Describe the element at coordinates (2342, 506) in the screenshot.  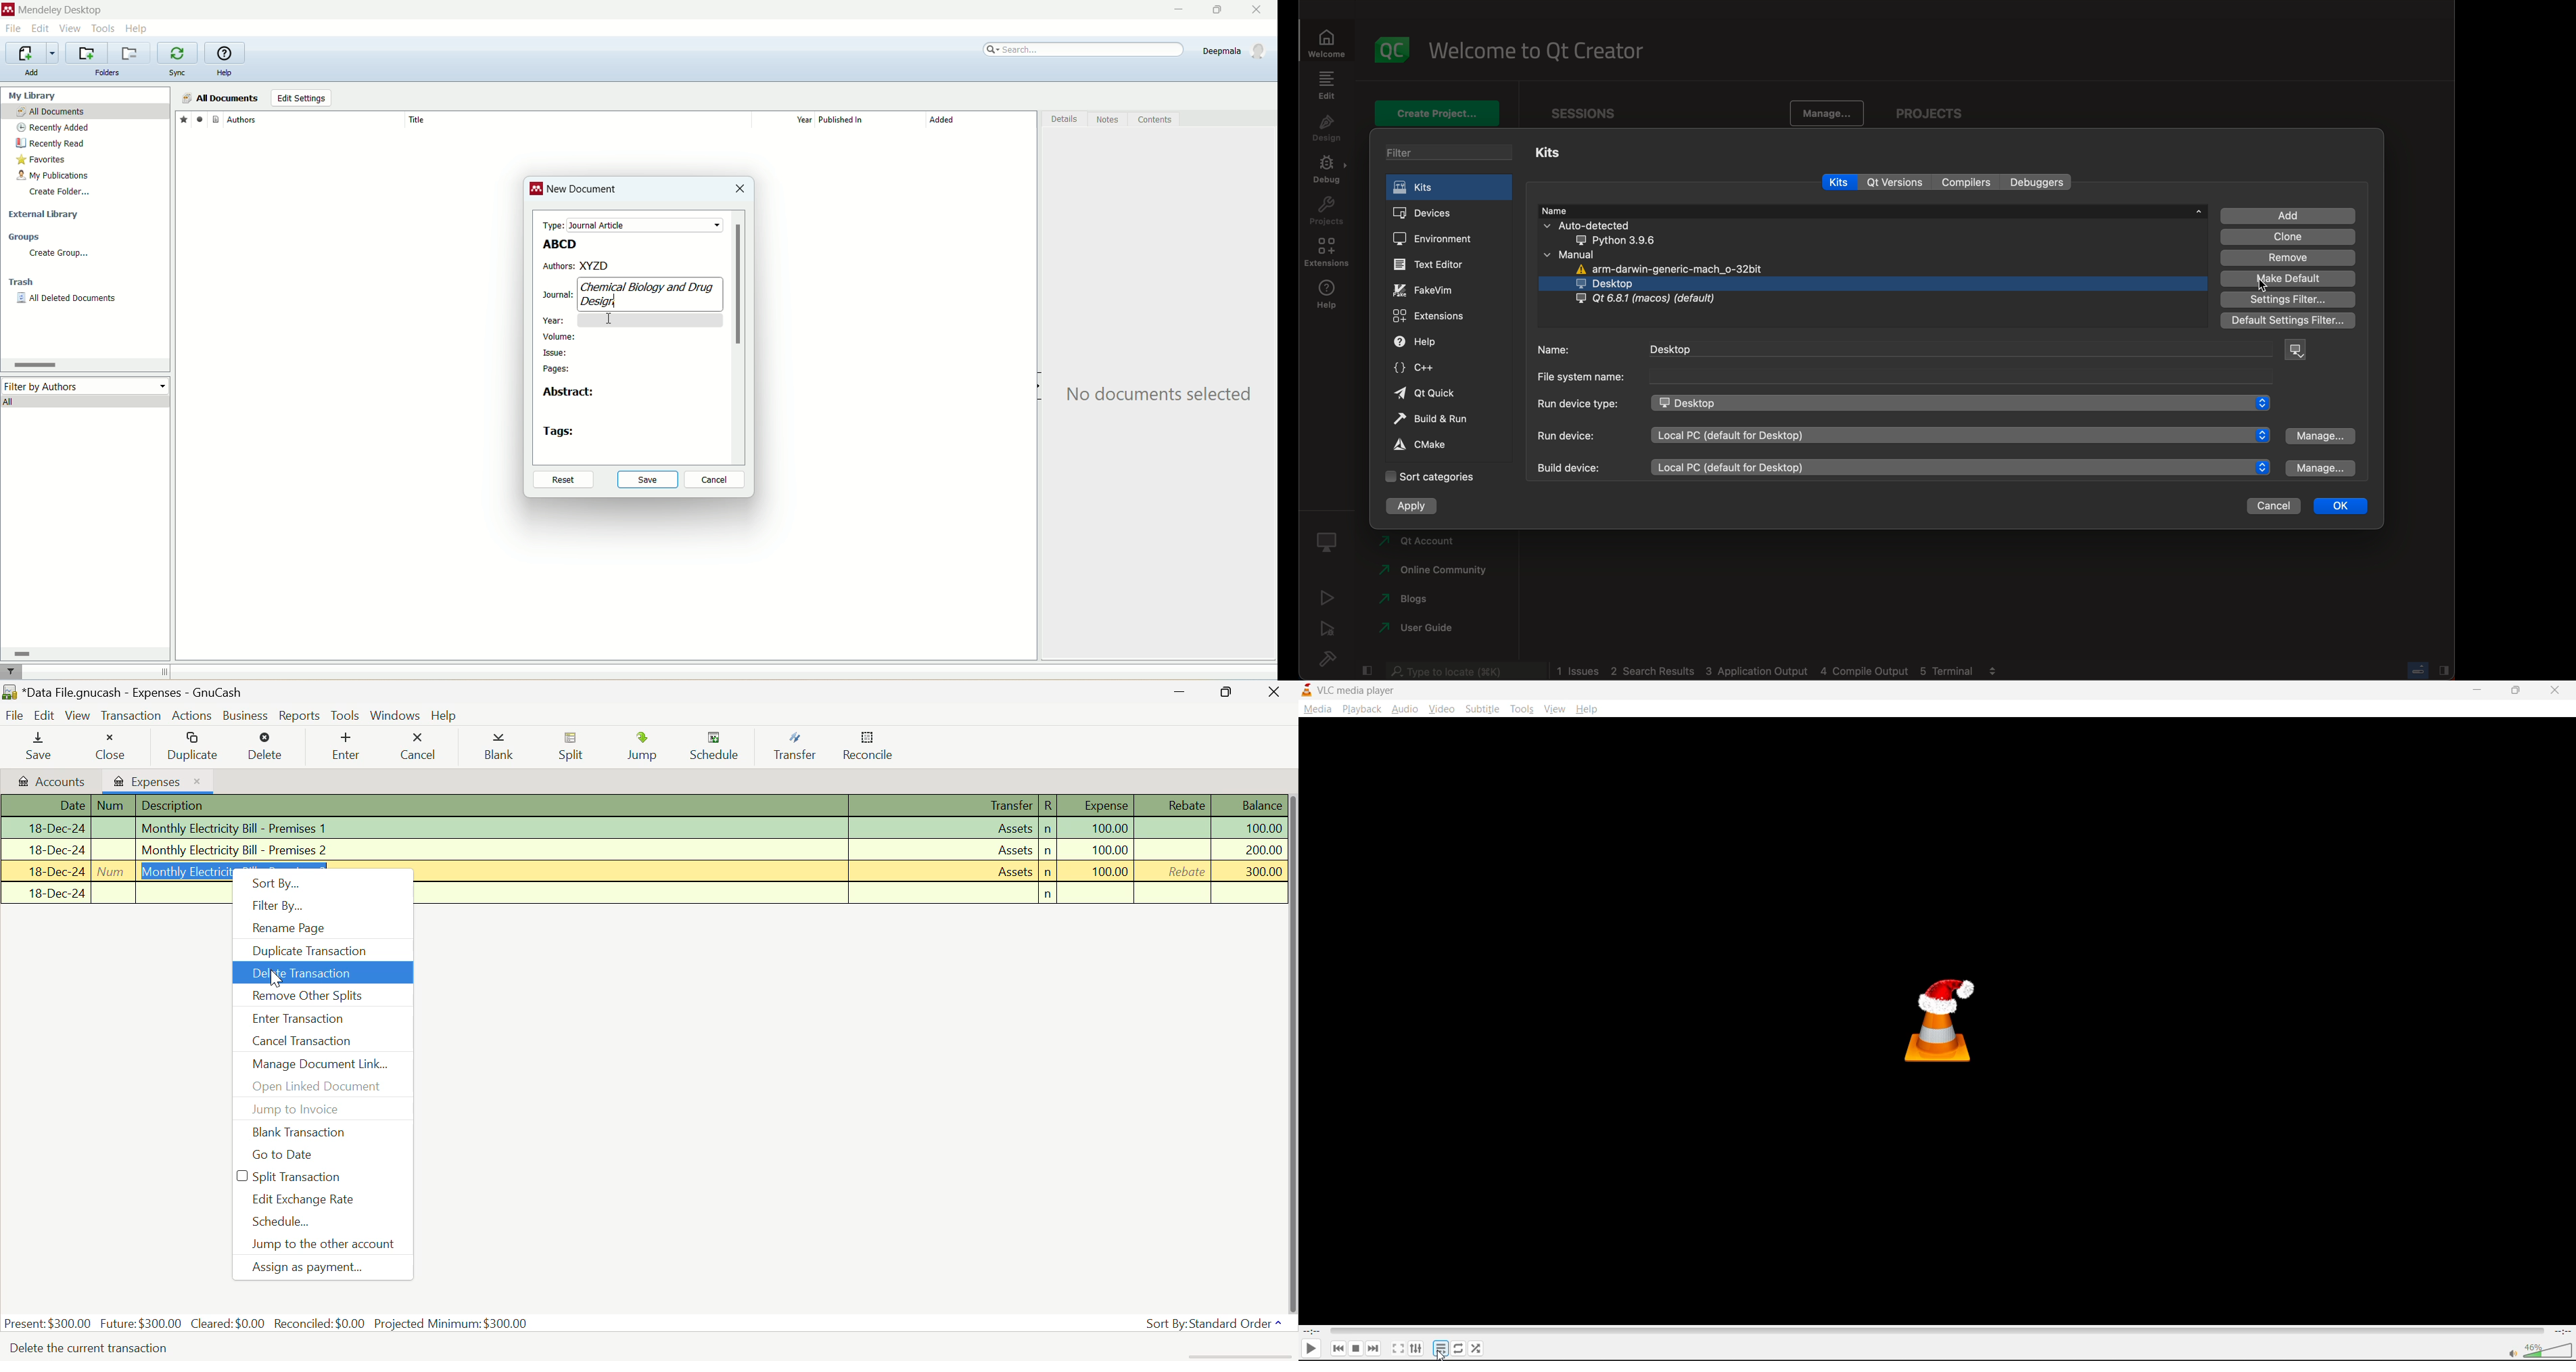
I see `ok` at that location.